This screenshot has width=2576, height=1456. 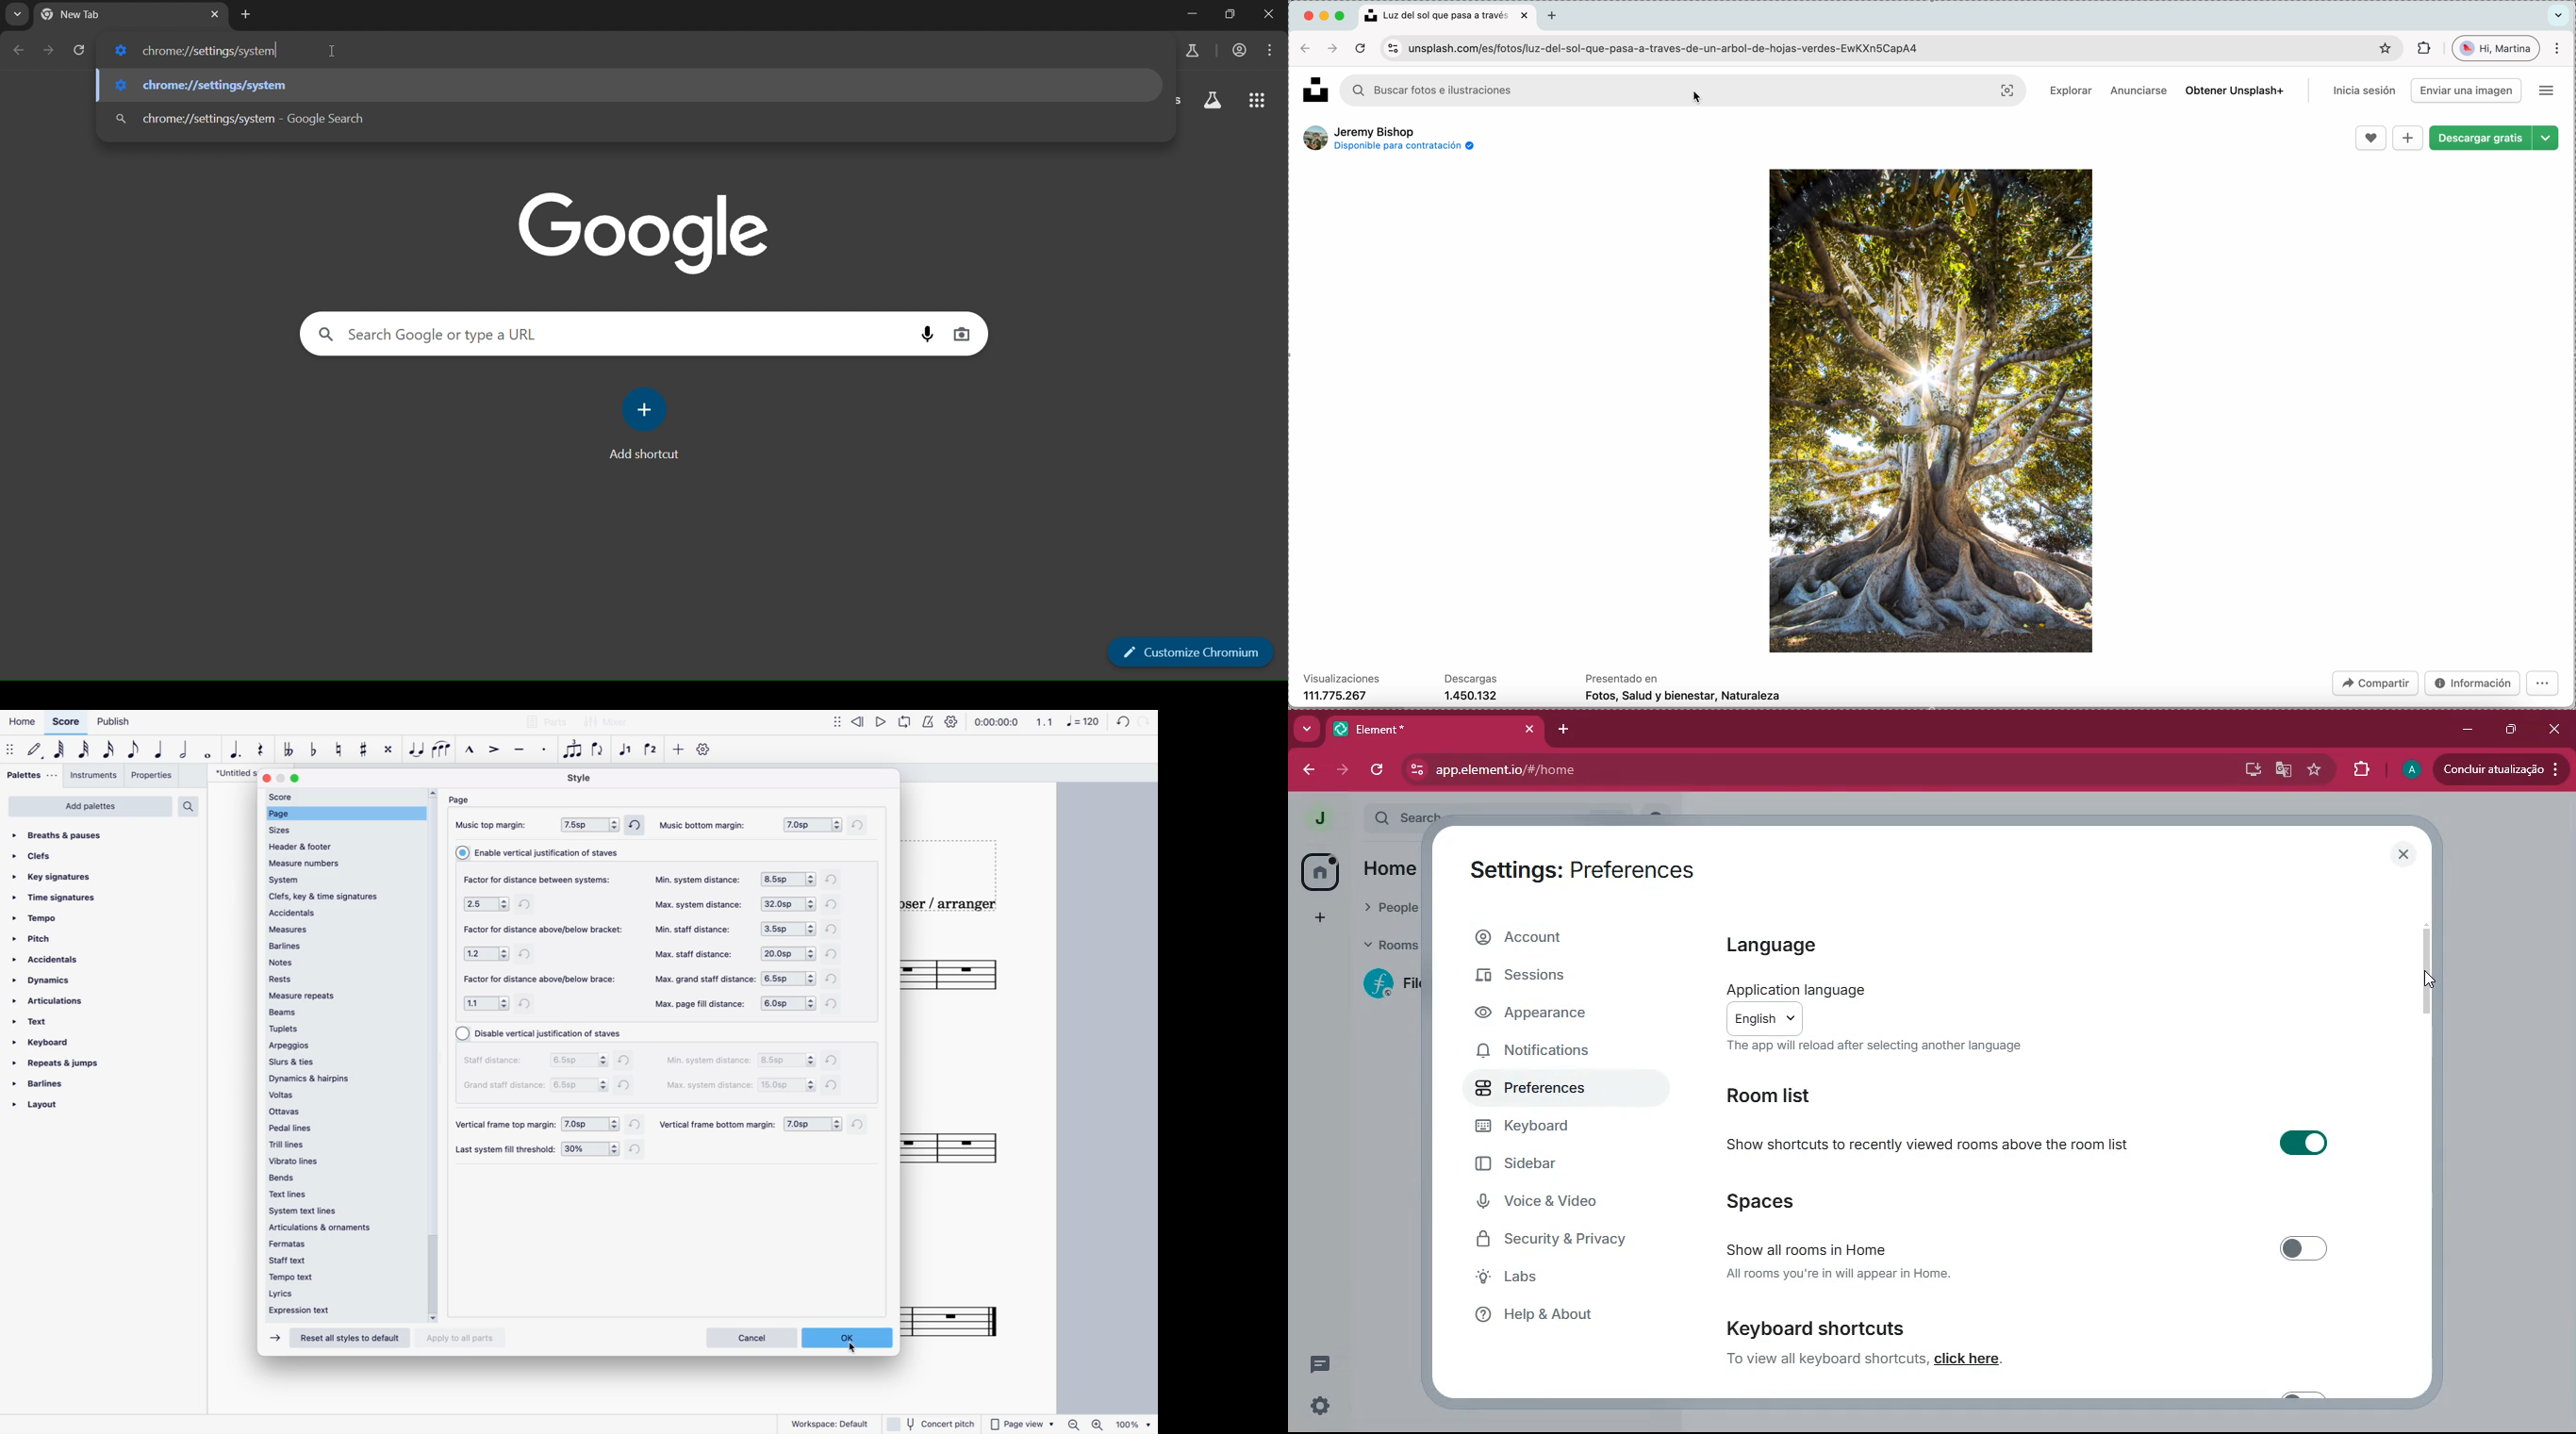 What do you see at coordinates (2374, 683) in the screenshot?
I see `share` at bounding box center [2374, 683].